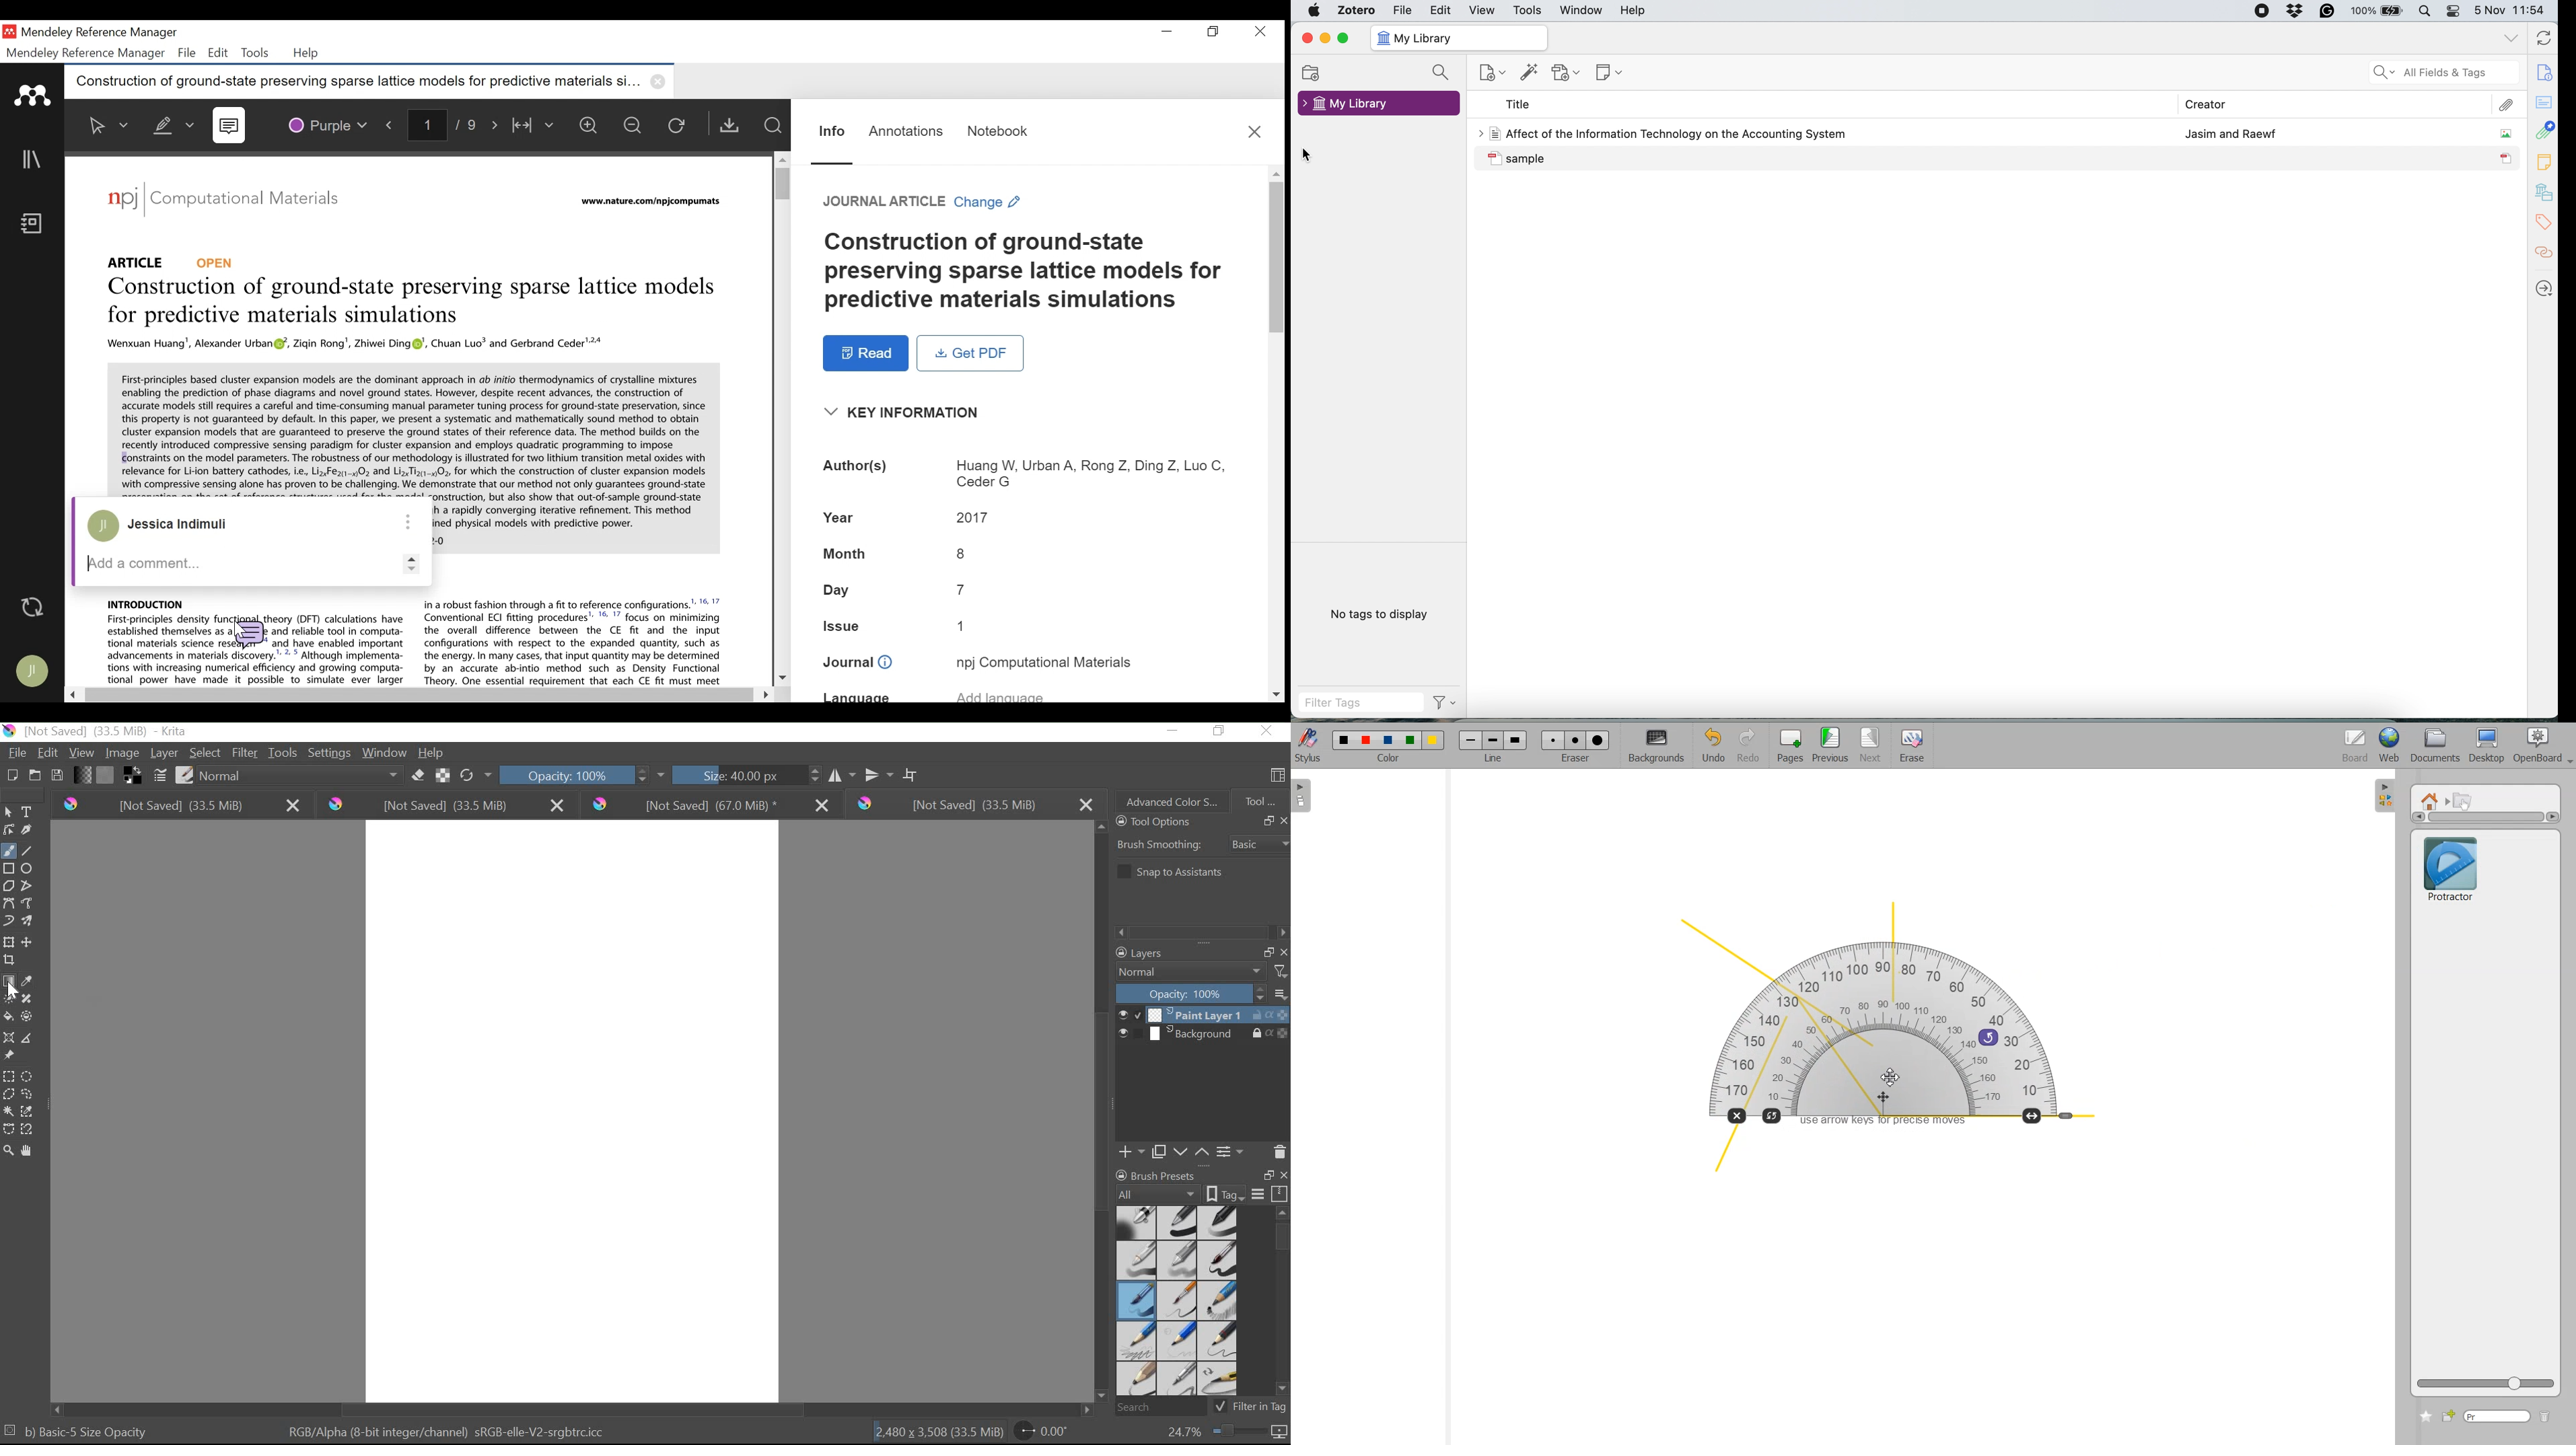 The width and height of the screenshot is (2576, 1456). What do you see at coordinates (1354, 12) in the screenshot?
I see `zotero` at bounding box center [1354, 12].